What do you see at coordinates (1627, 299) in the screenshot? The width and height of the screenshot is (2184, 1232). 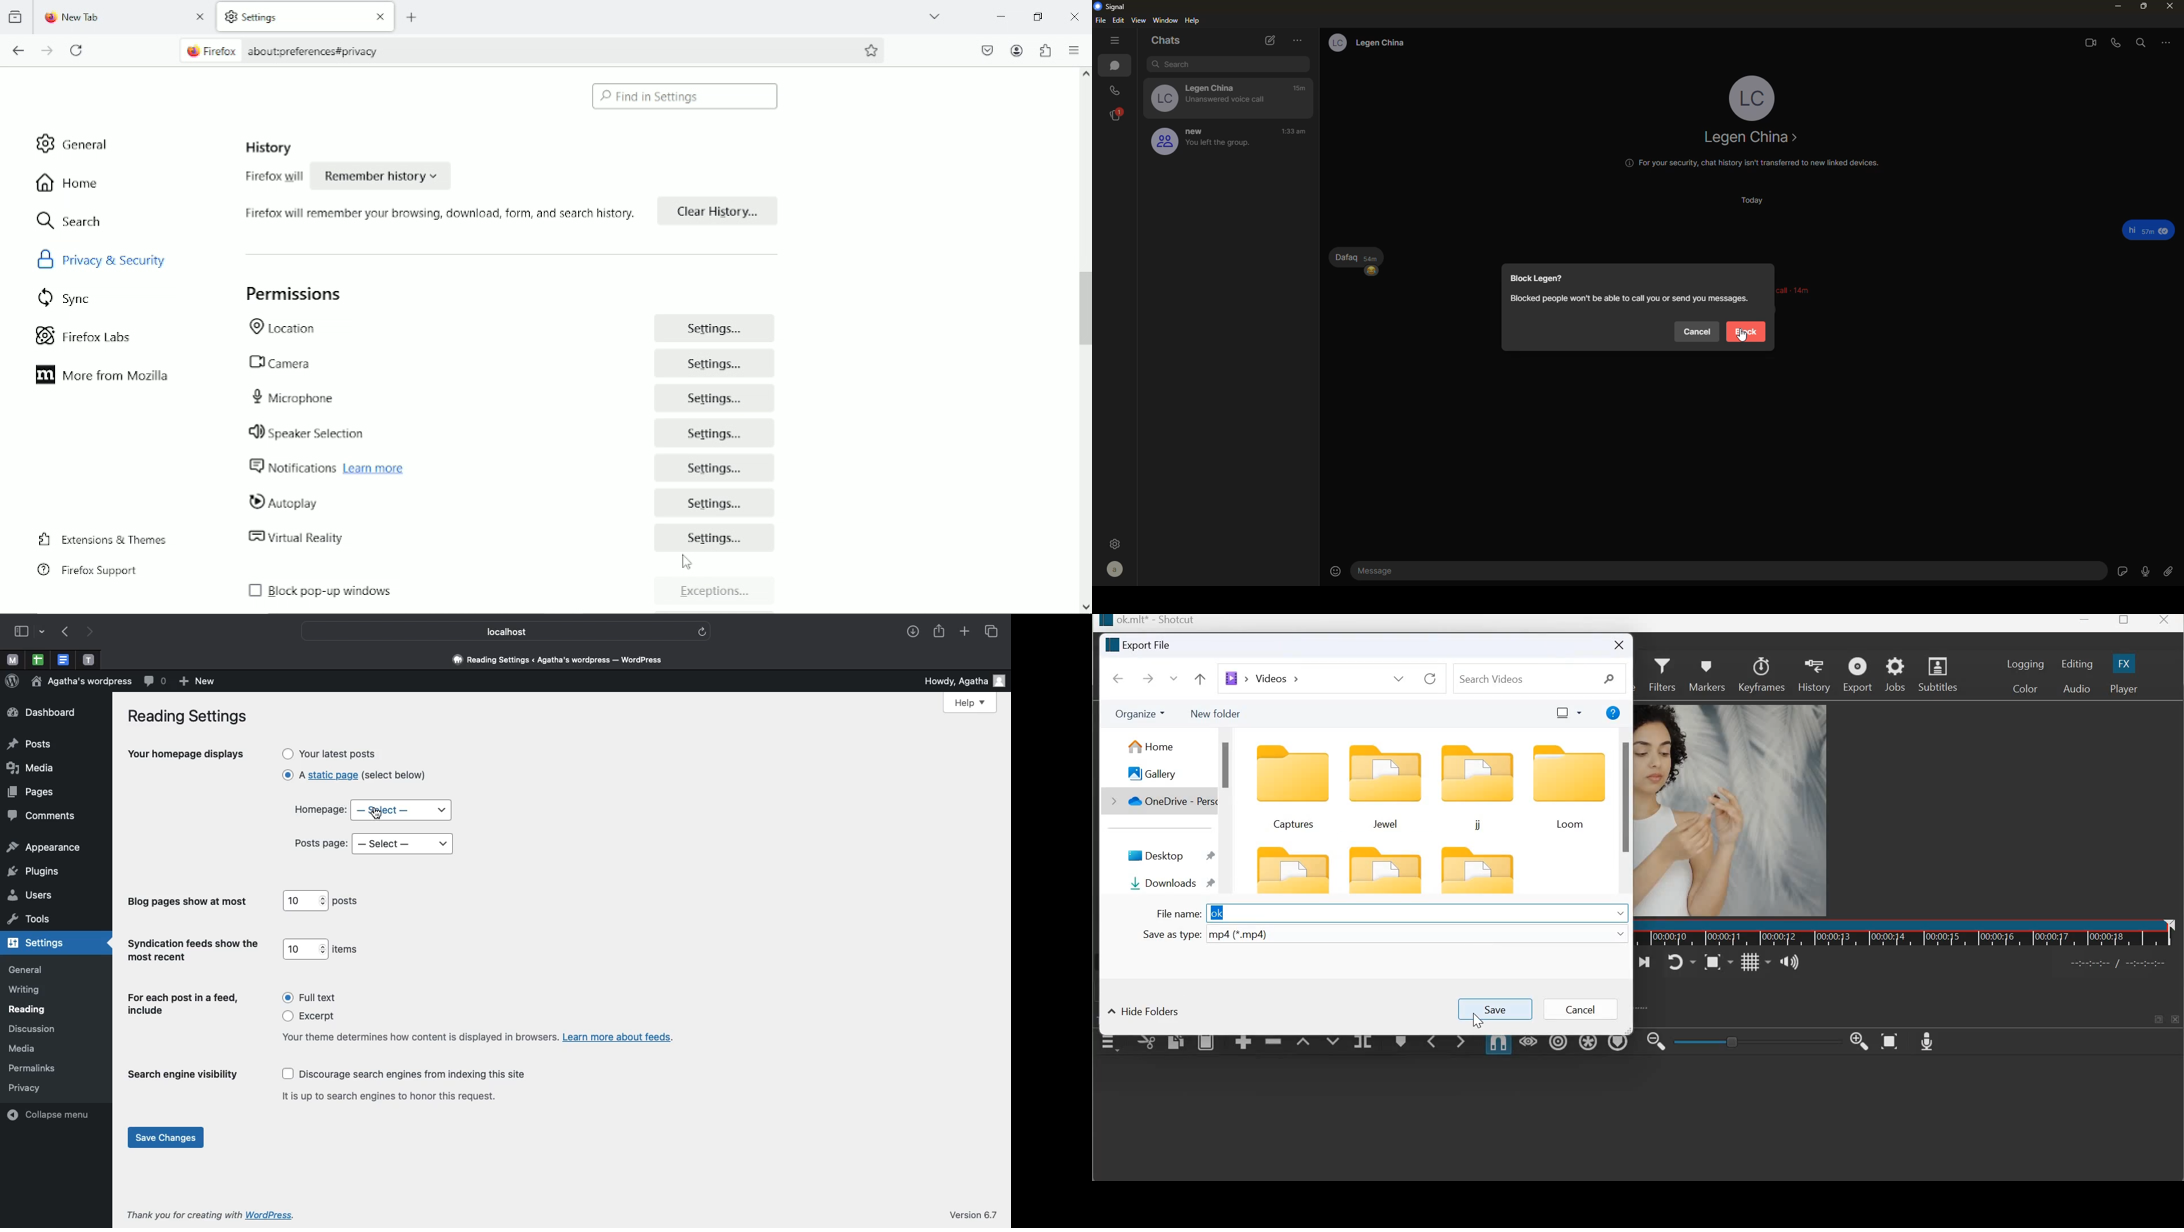 I see `info` at bounding box center [1627, 299].